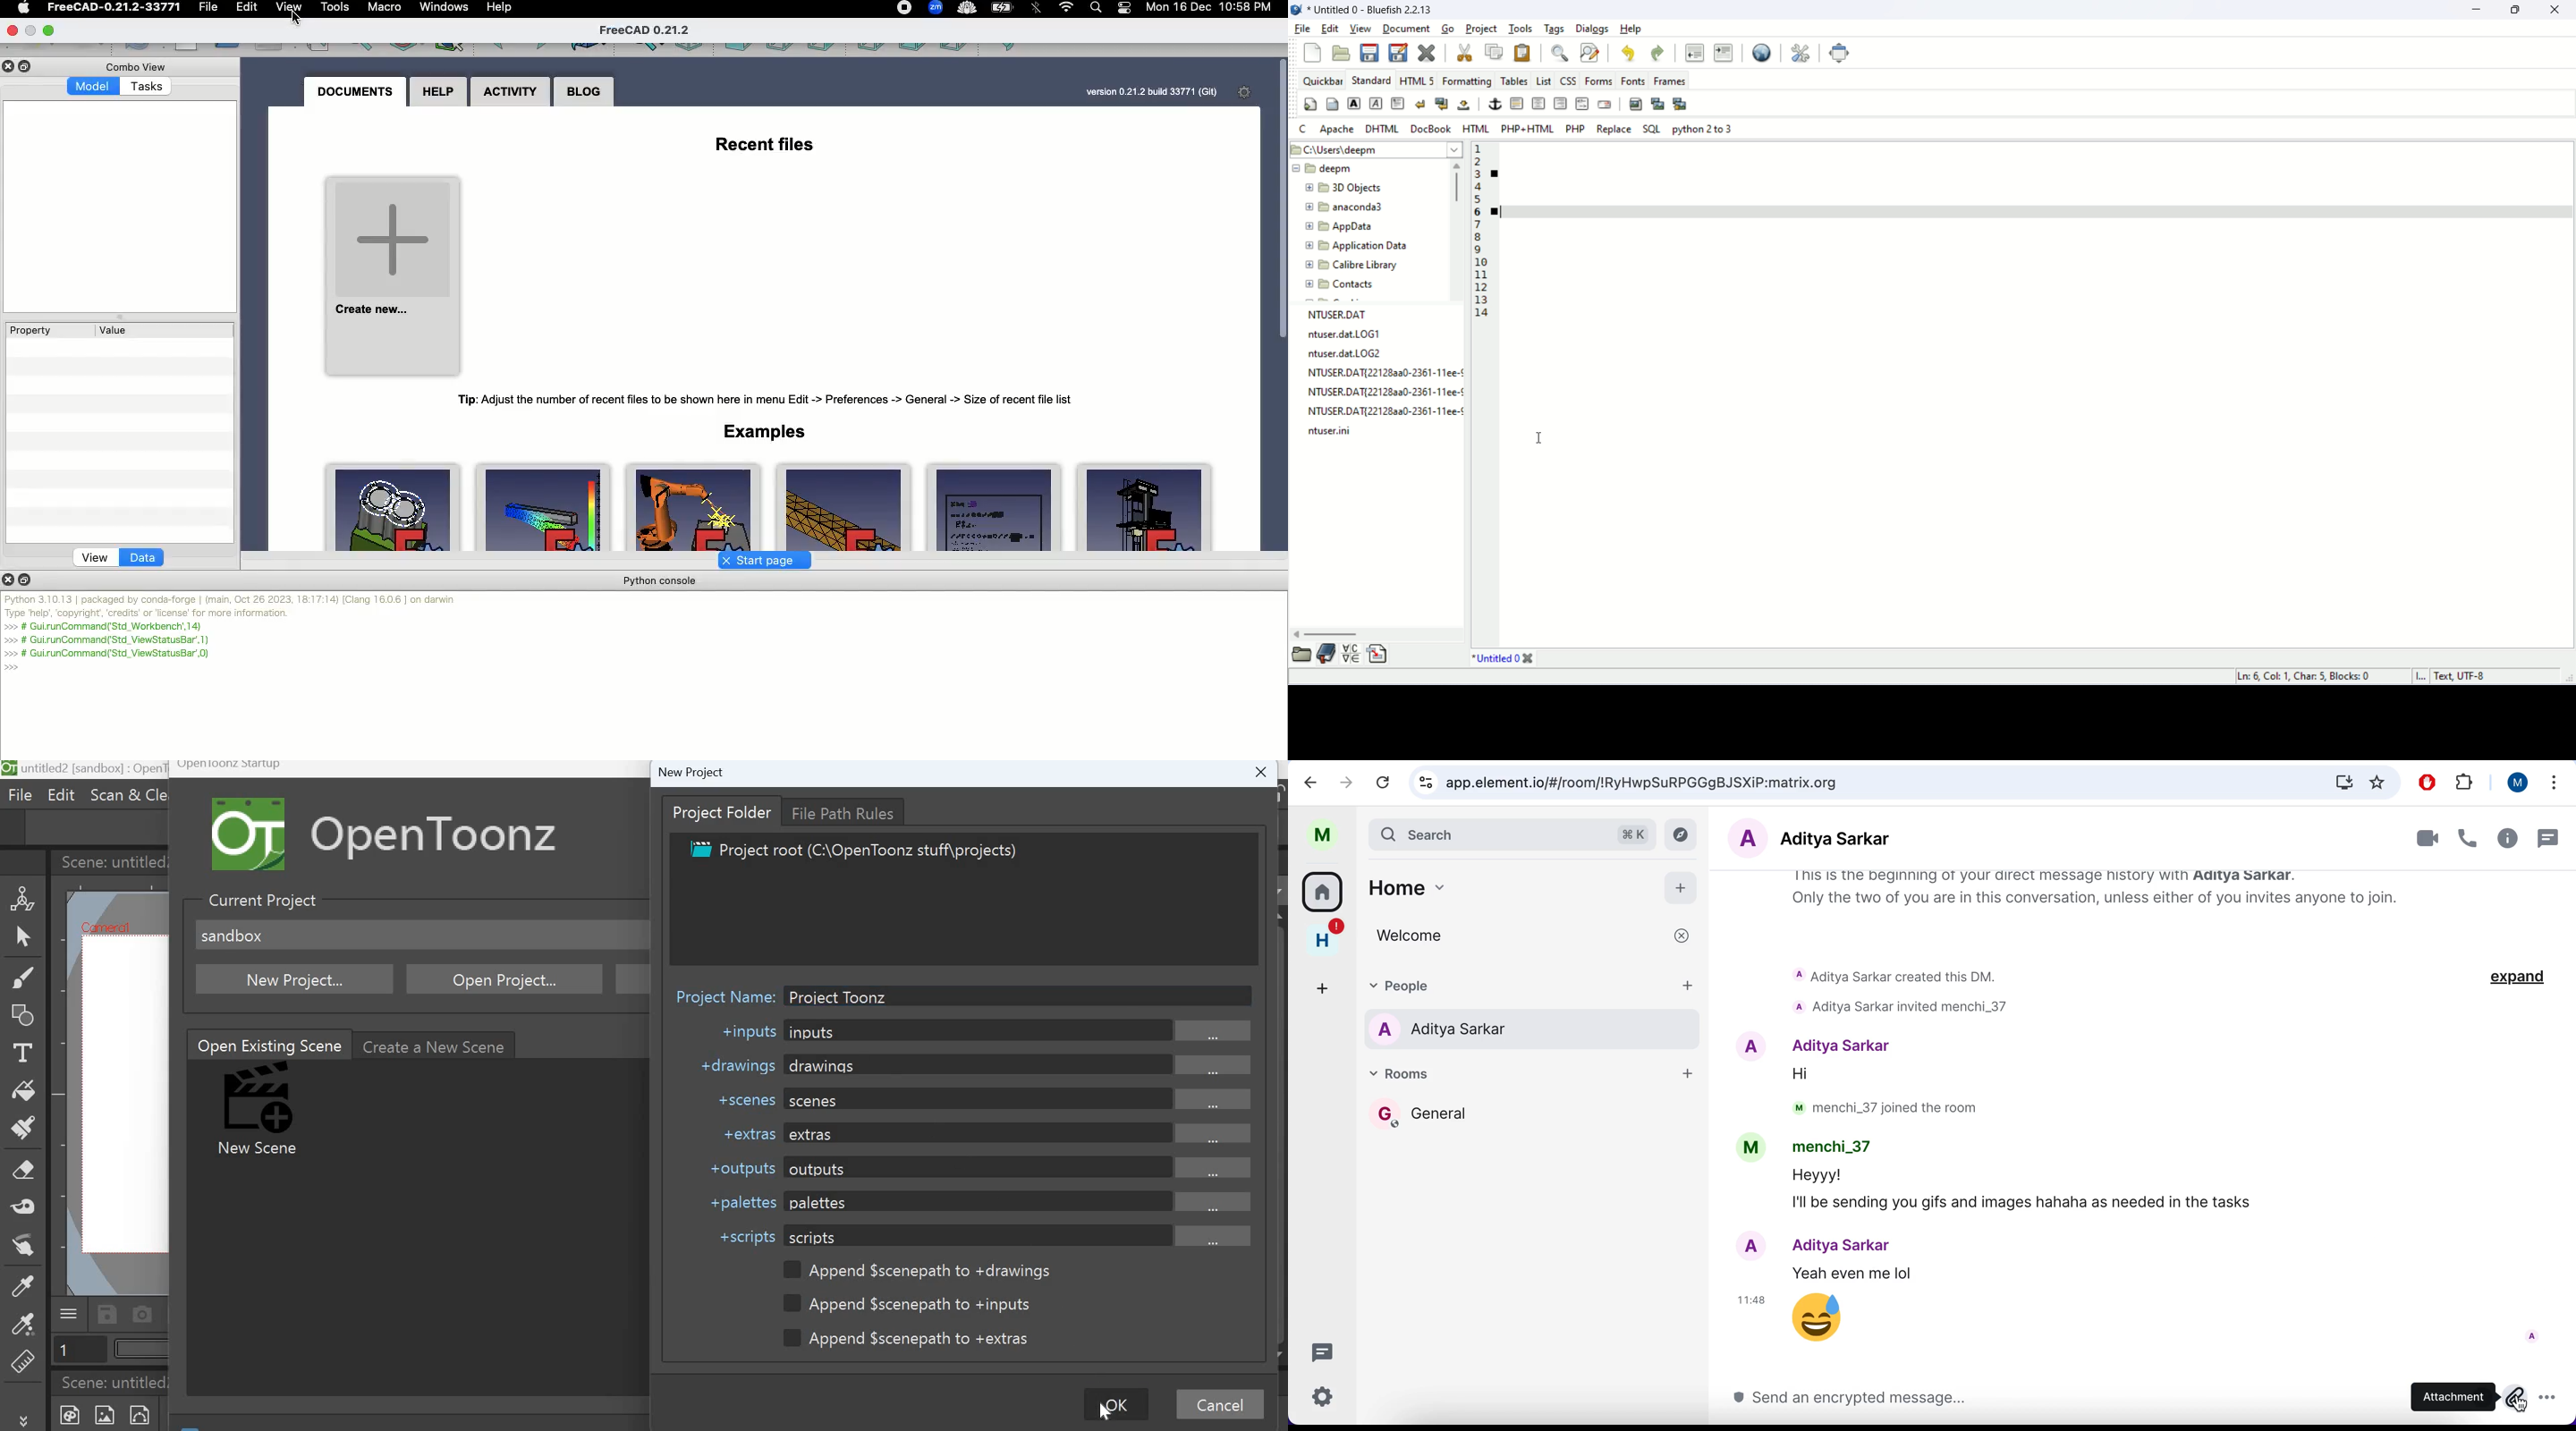 This screenshot has width=2576, height=1456. Describe the element at coordinates (1375, 637) in the screenshot. I see `scroll bar` at that location.